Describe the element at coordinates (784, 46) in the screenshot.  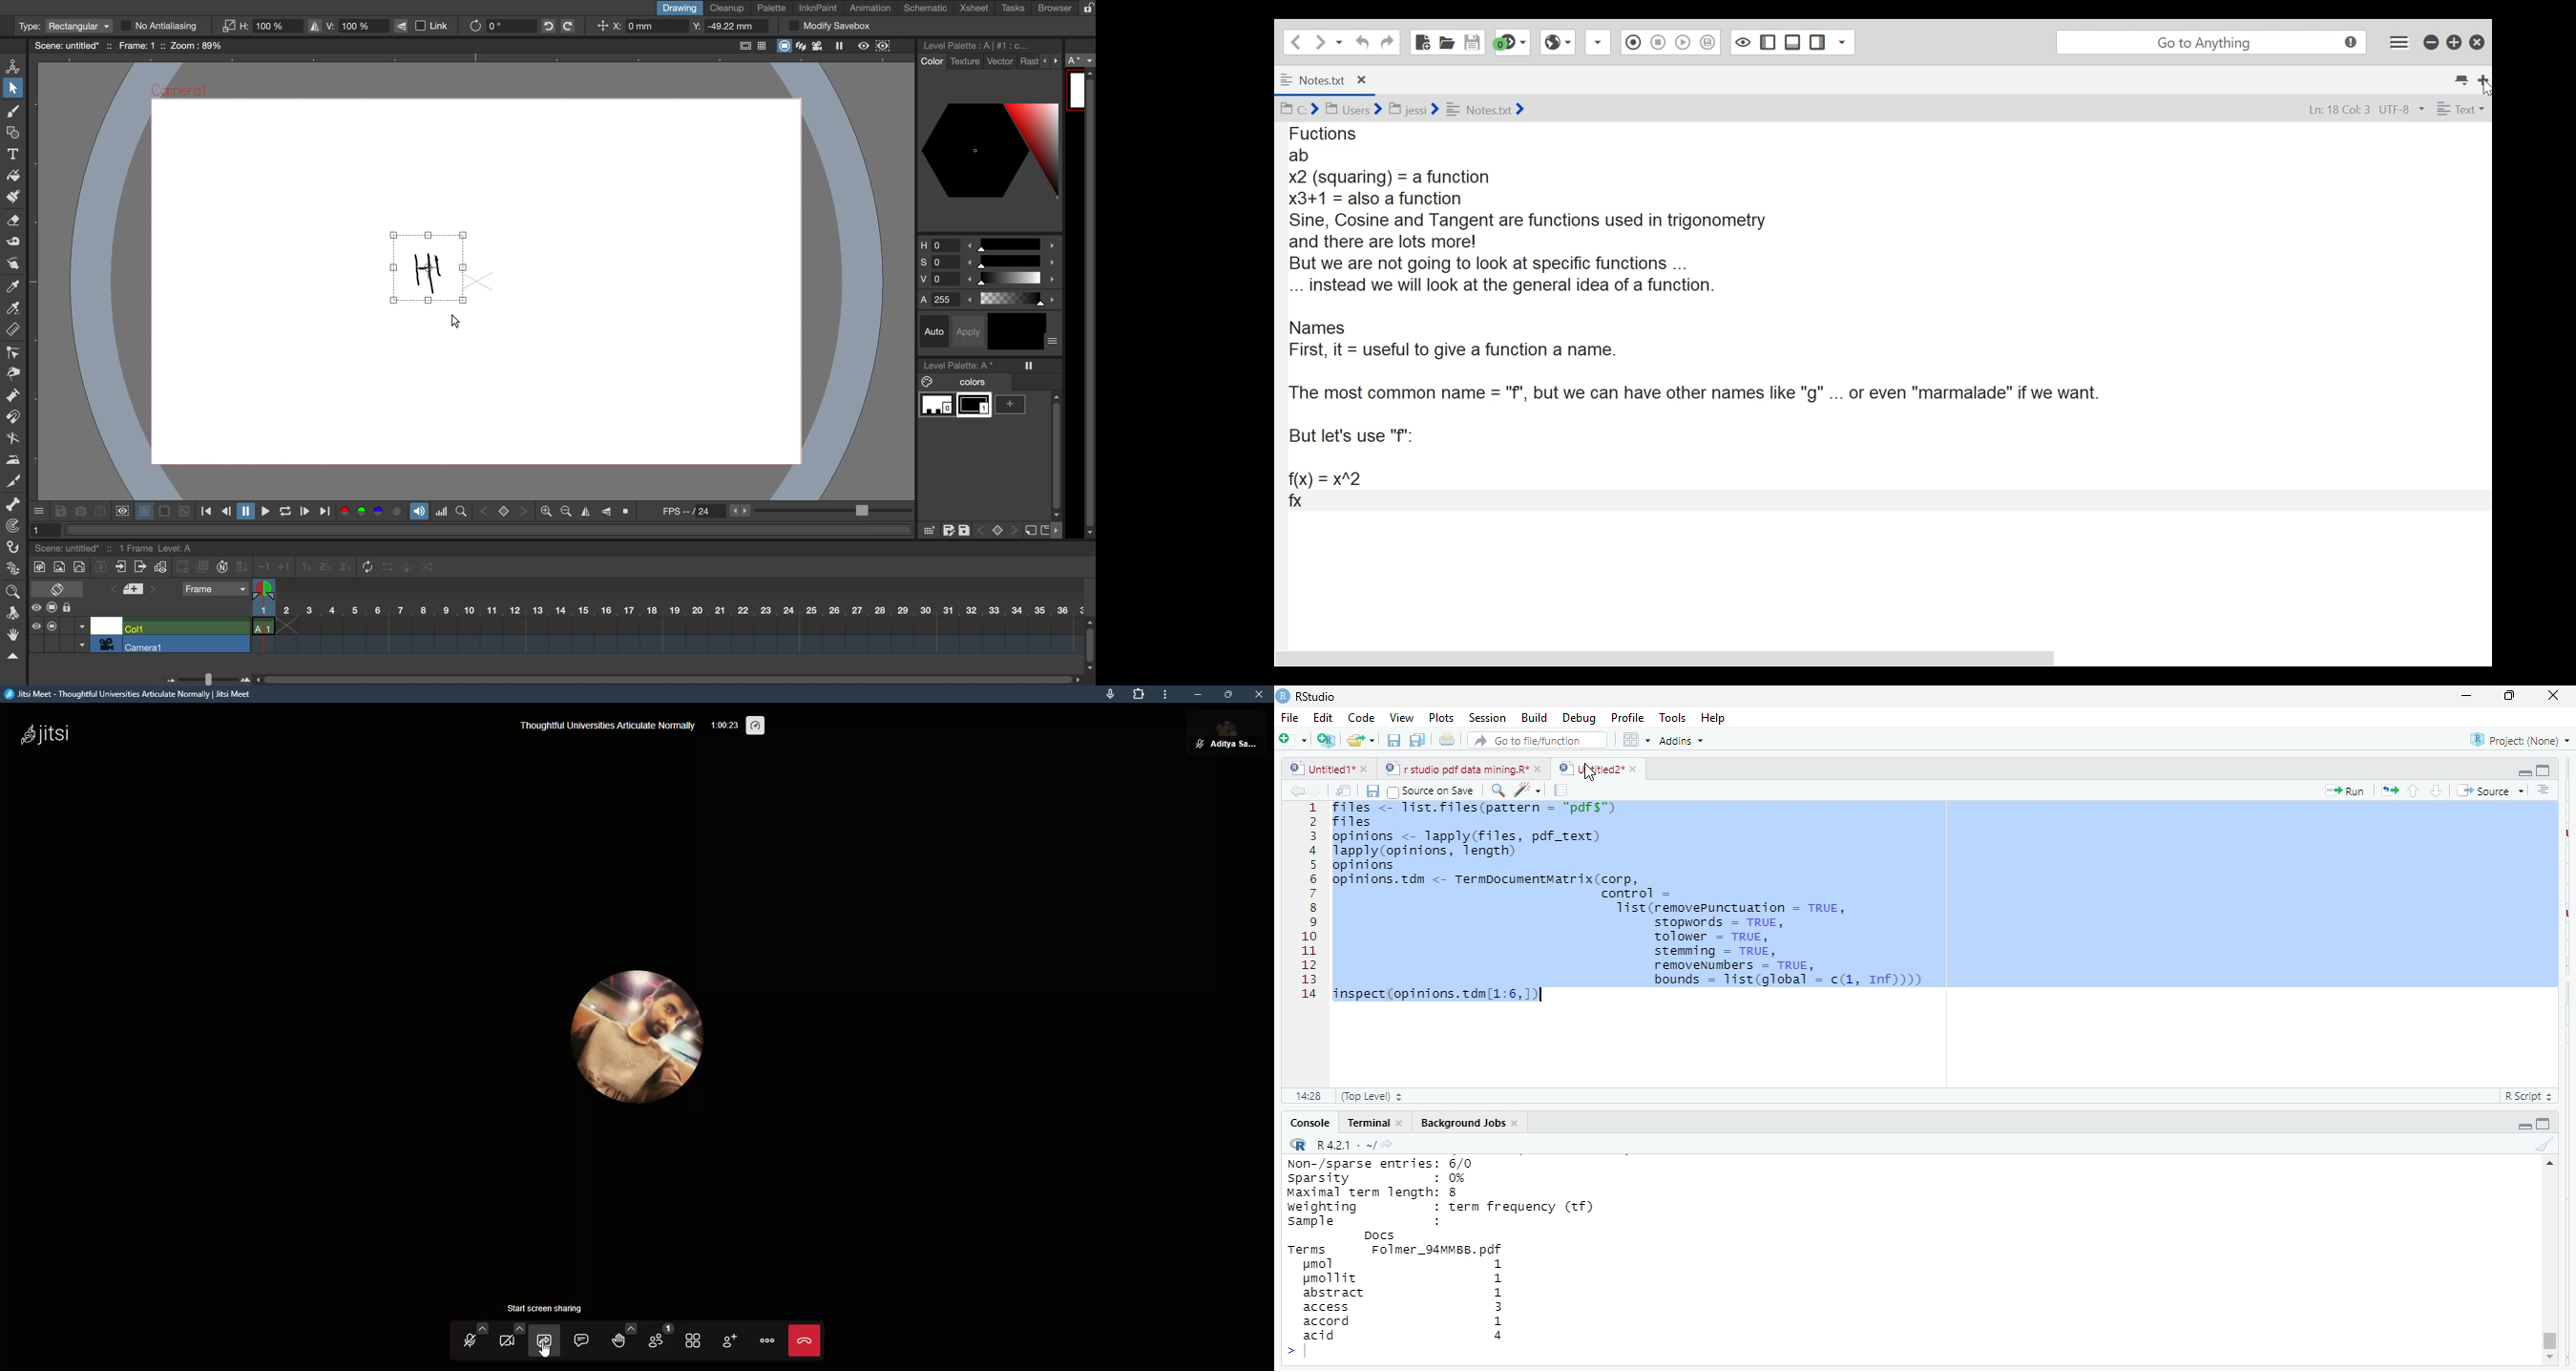
I see `camera stand view` at that location.